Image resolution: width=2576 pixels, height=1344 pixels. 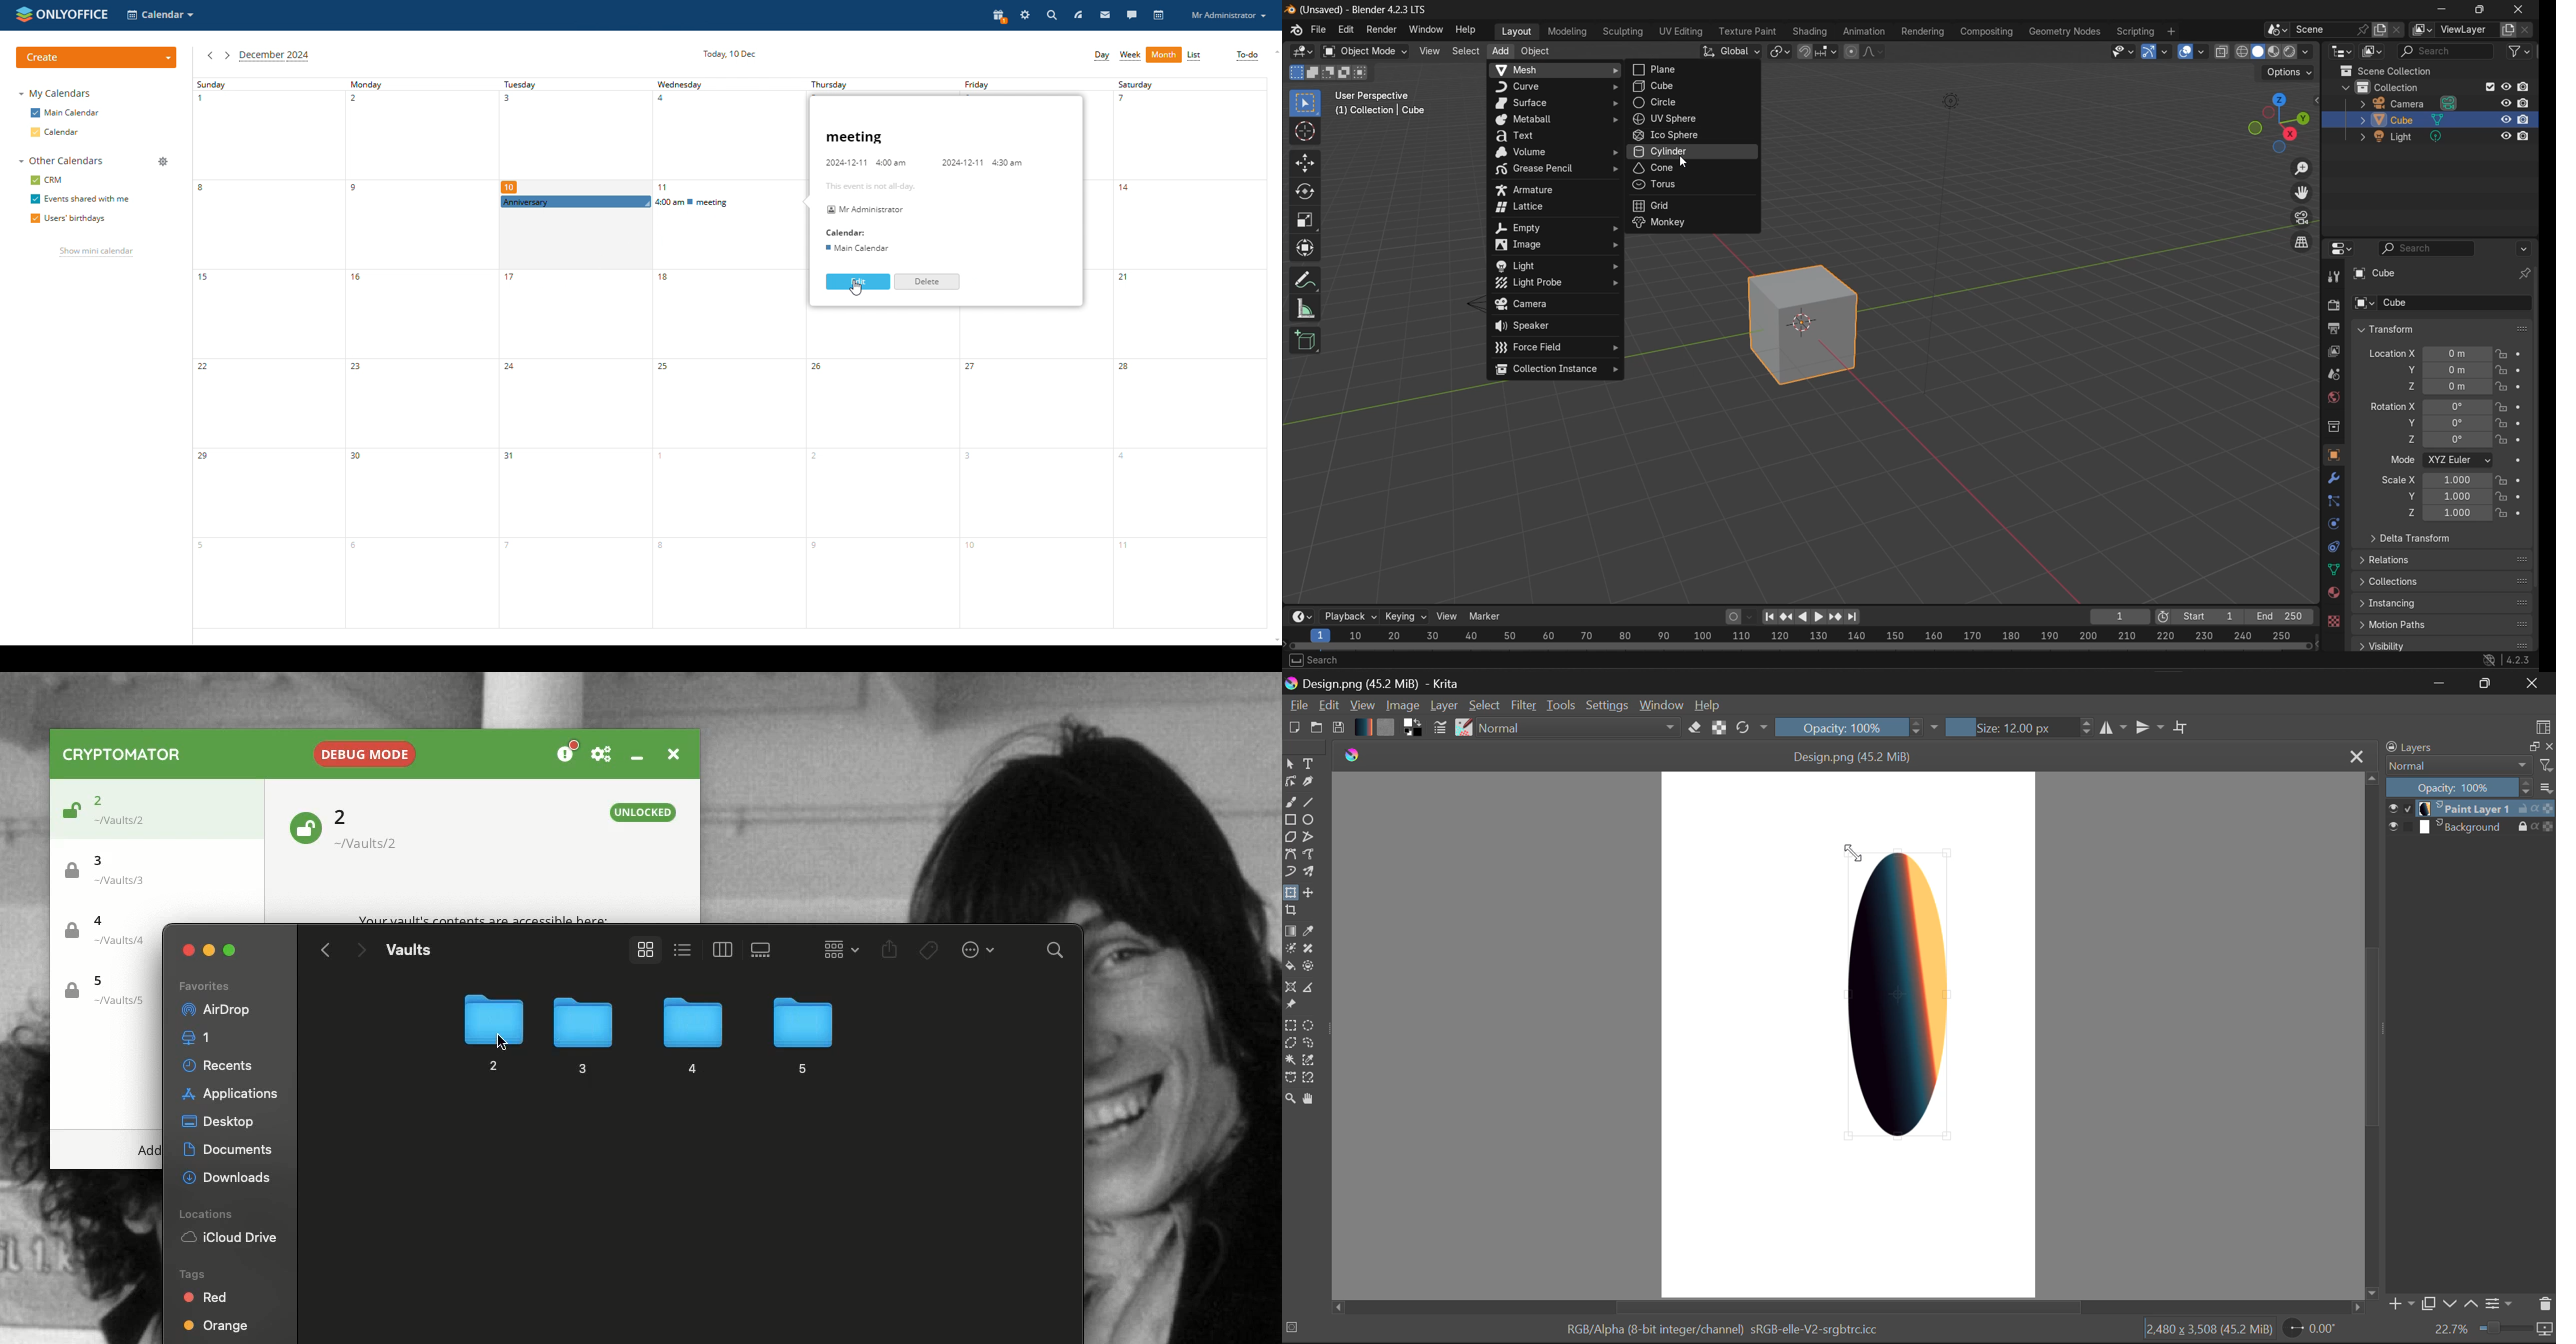 What do you see at coordinates (1351, 616) in the screenshot?
I see `playback` at bounding box center [1351, 616].